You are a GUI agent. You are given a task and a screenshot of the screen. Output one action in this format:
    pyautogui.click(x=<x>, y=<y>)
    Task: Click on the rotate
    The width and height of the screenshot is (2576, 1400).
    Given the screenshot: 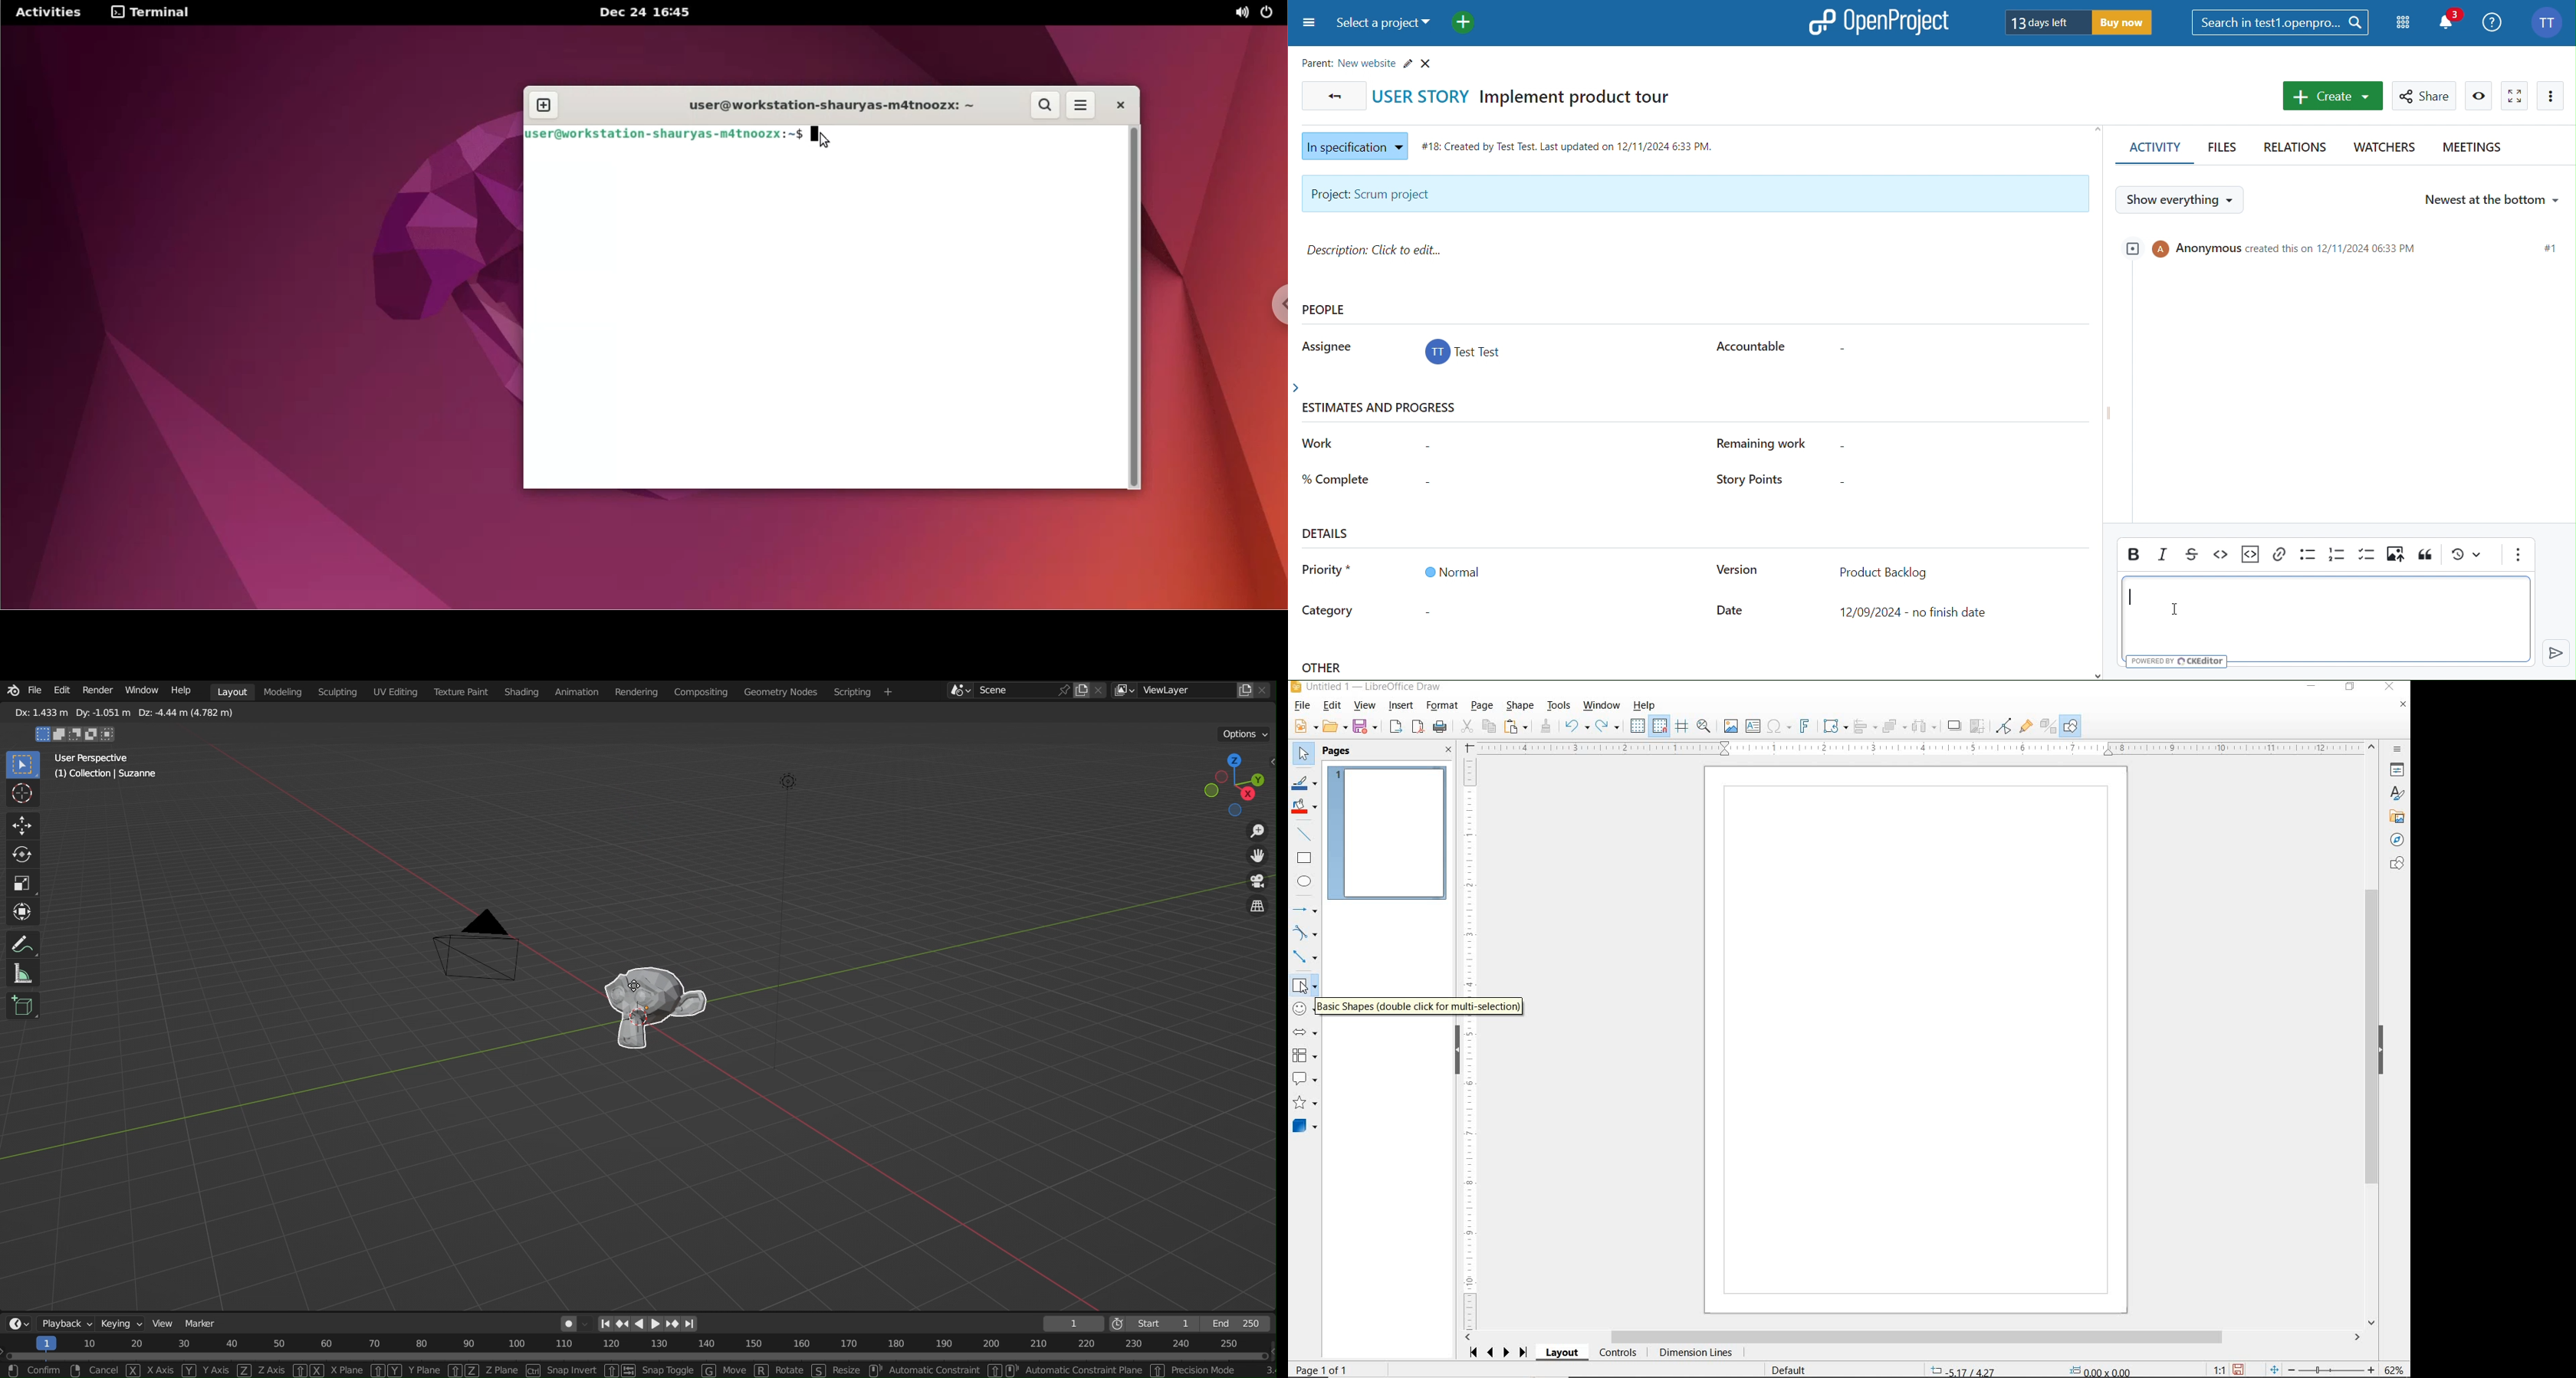 What is the action you would take?
    pyautogui.click(x=790, y=1370)
    